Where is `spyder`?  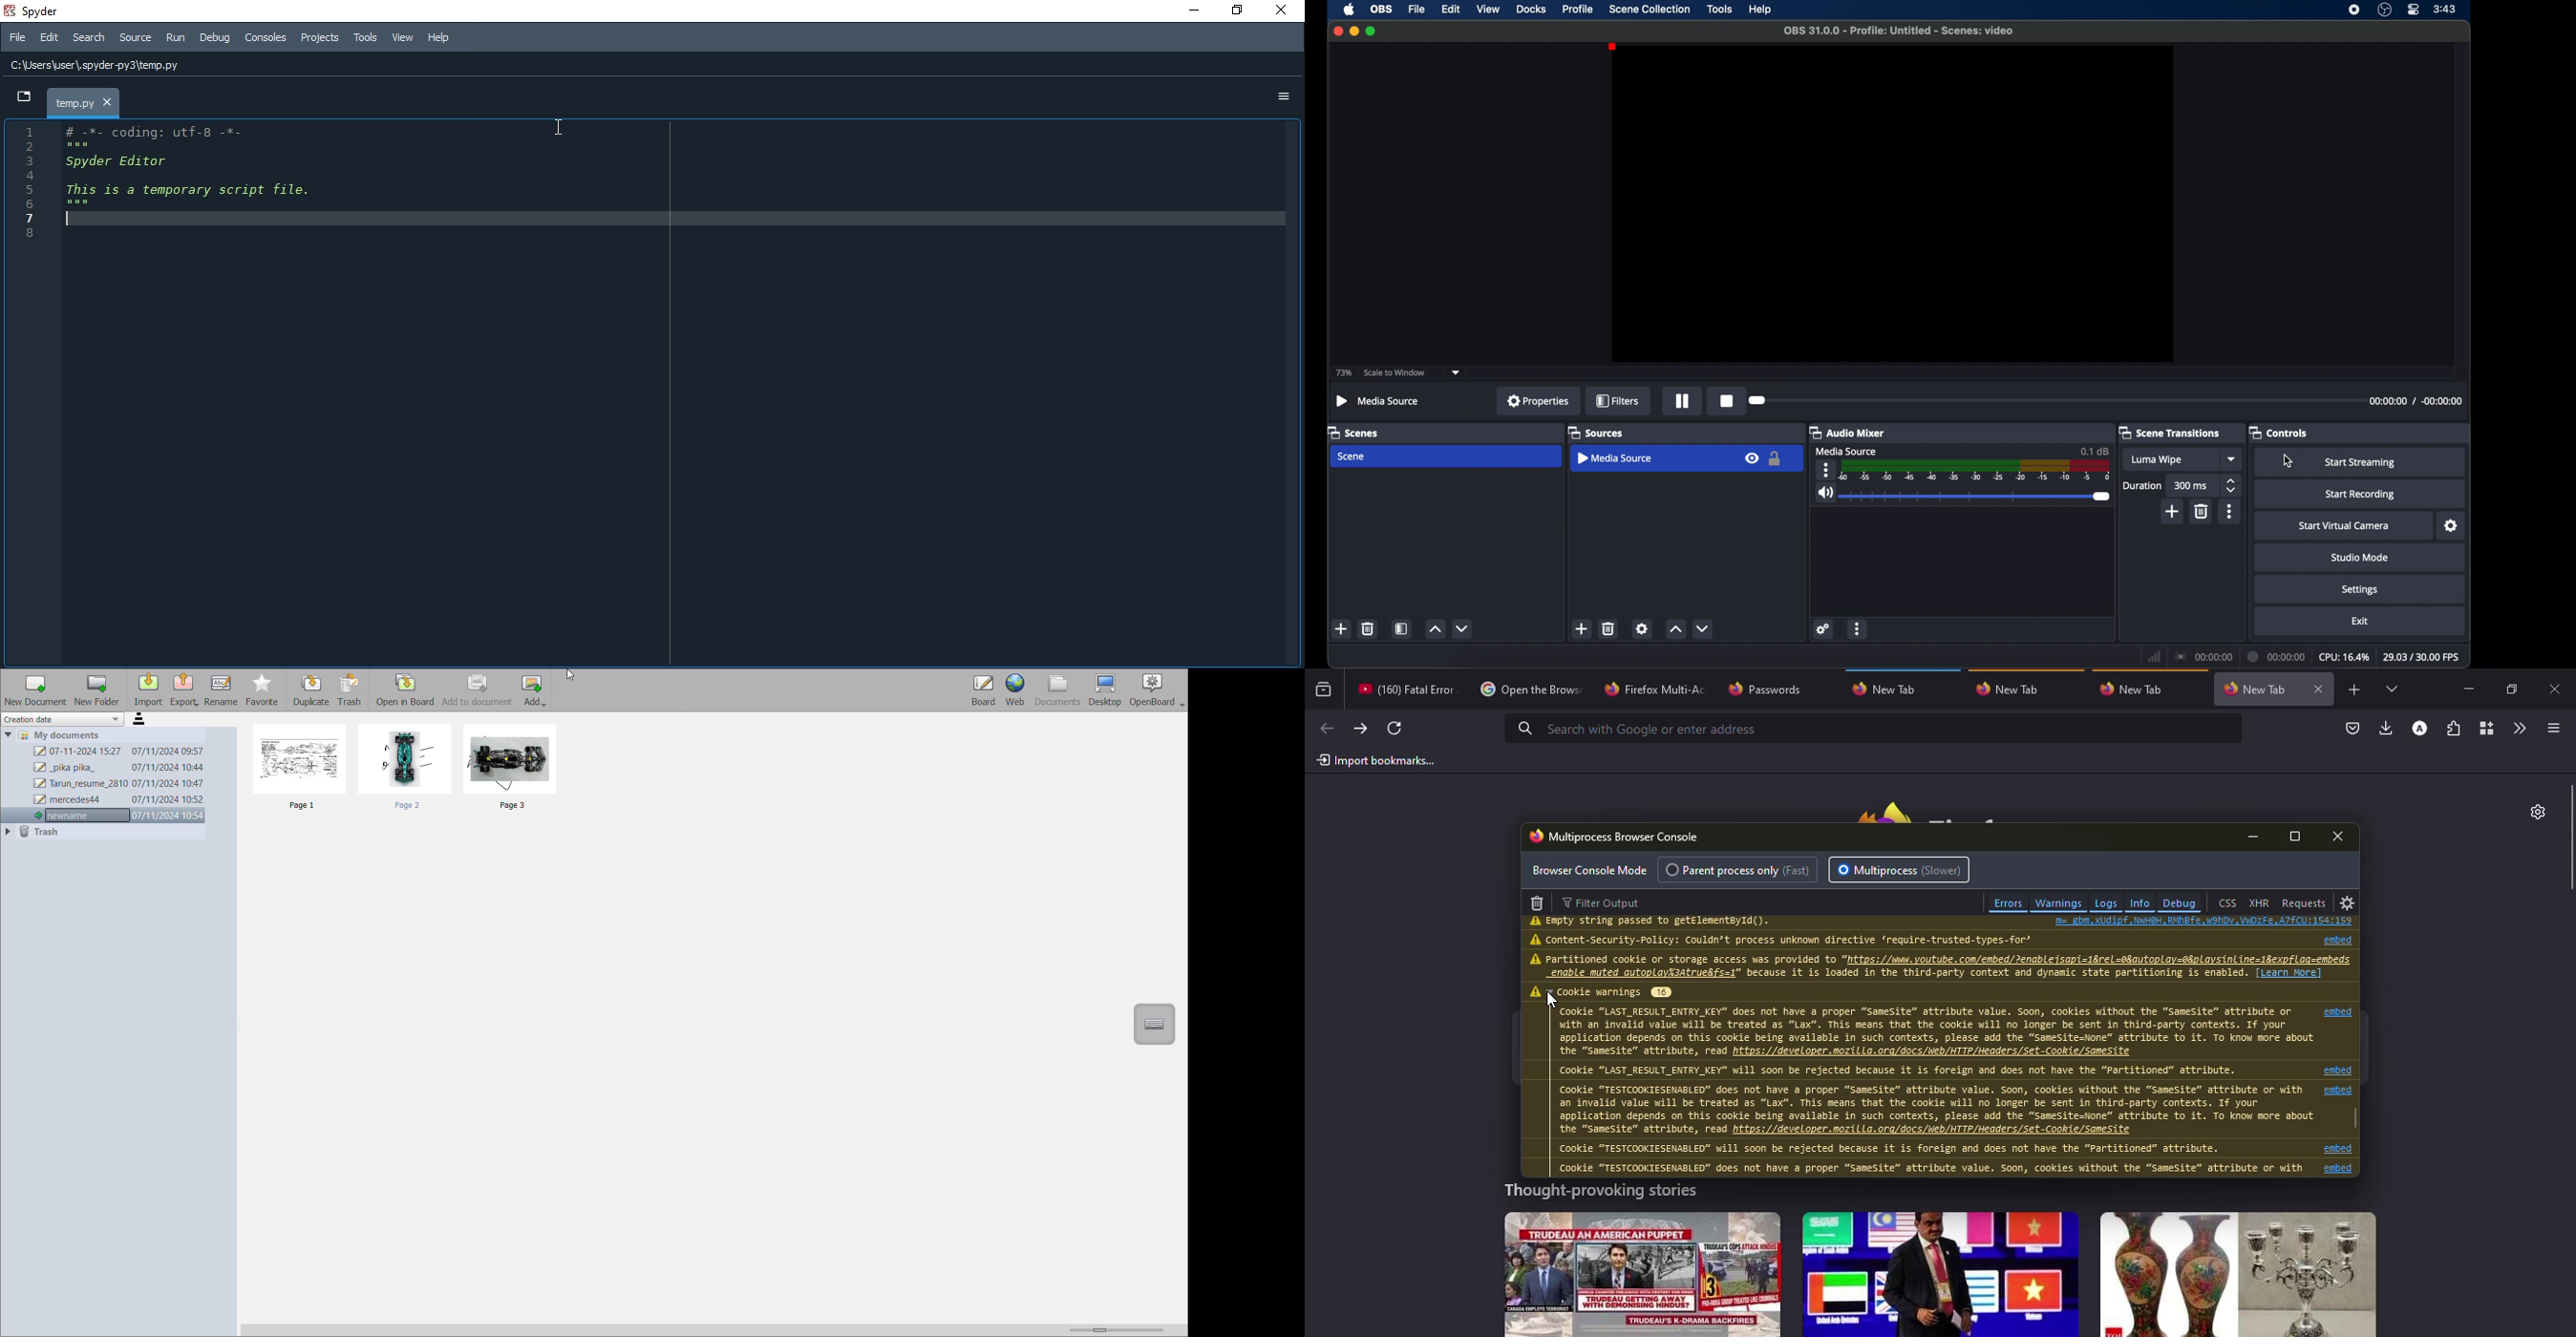 spyder is located at coordinates (42, 10).